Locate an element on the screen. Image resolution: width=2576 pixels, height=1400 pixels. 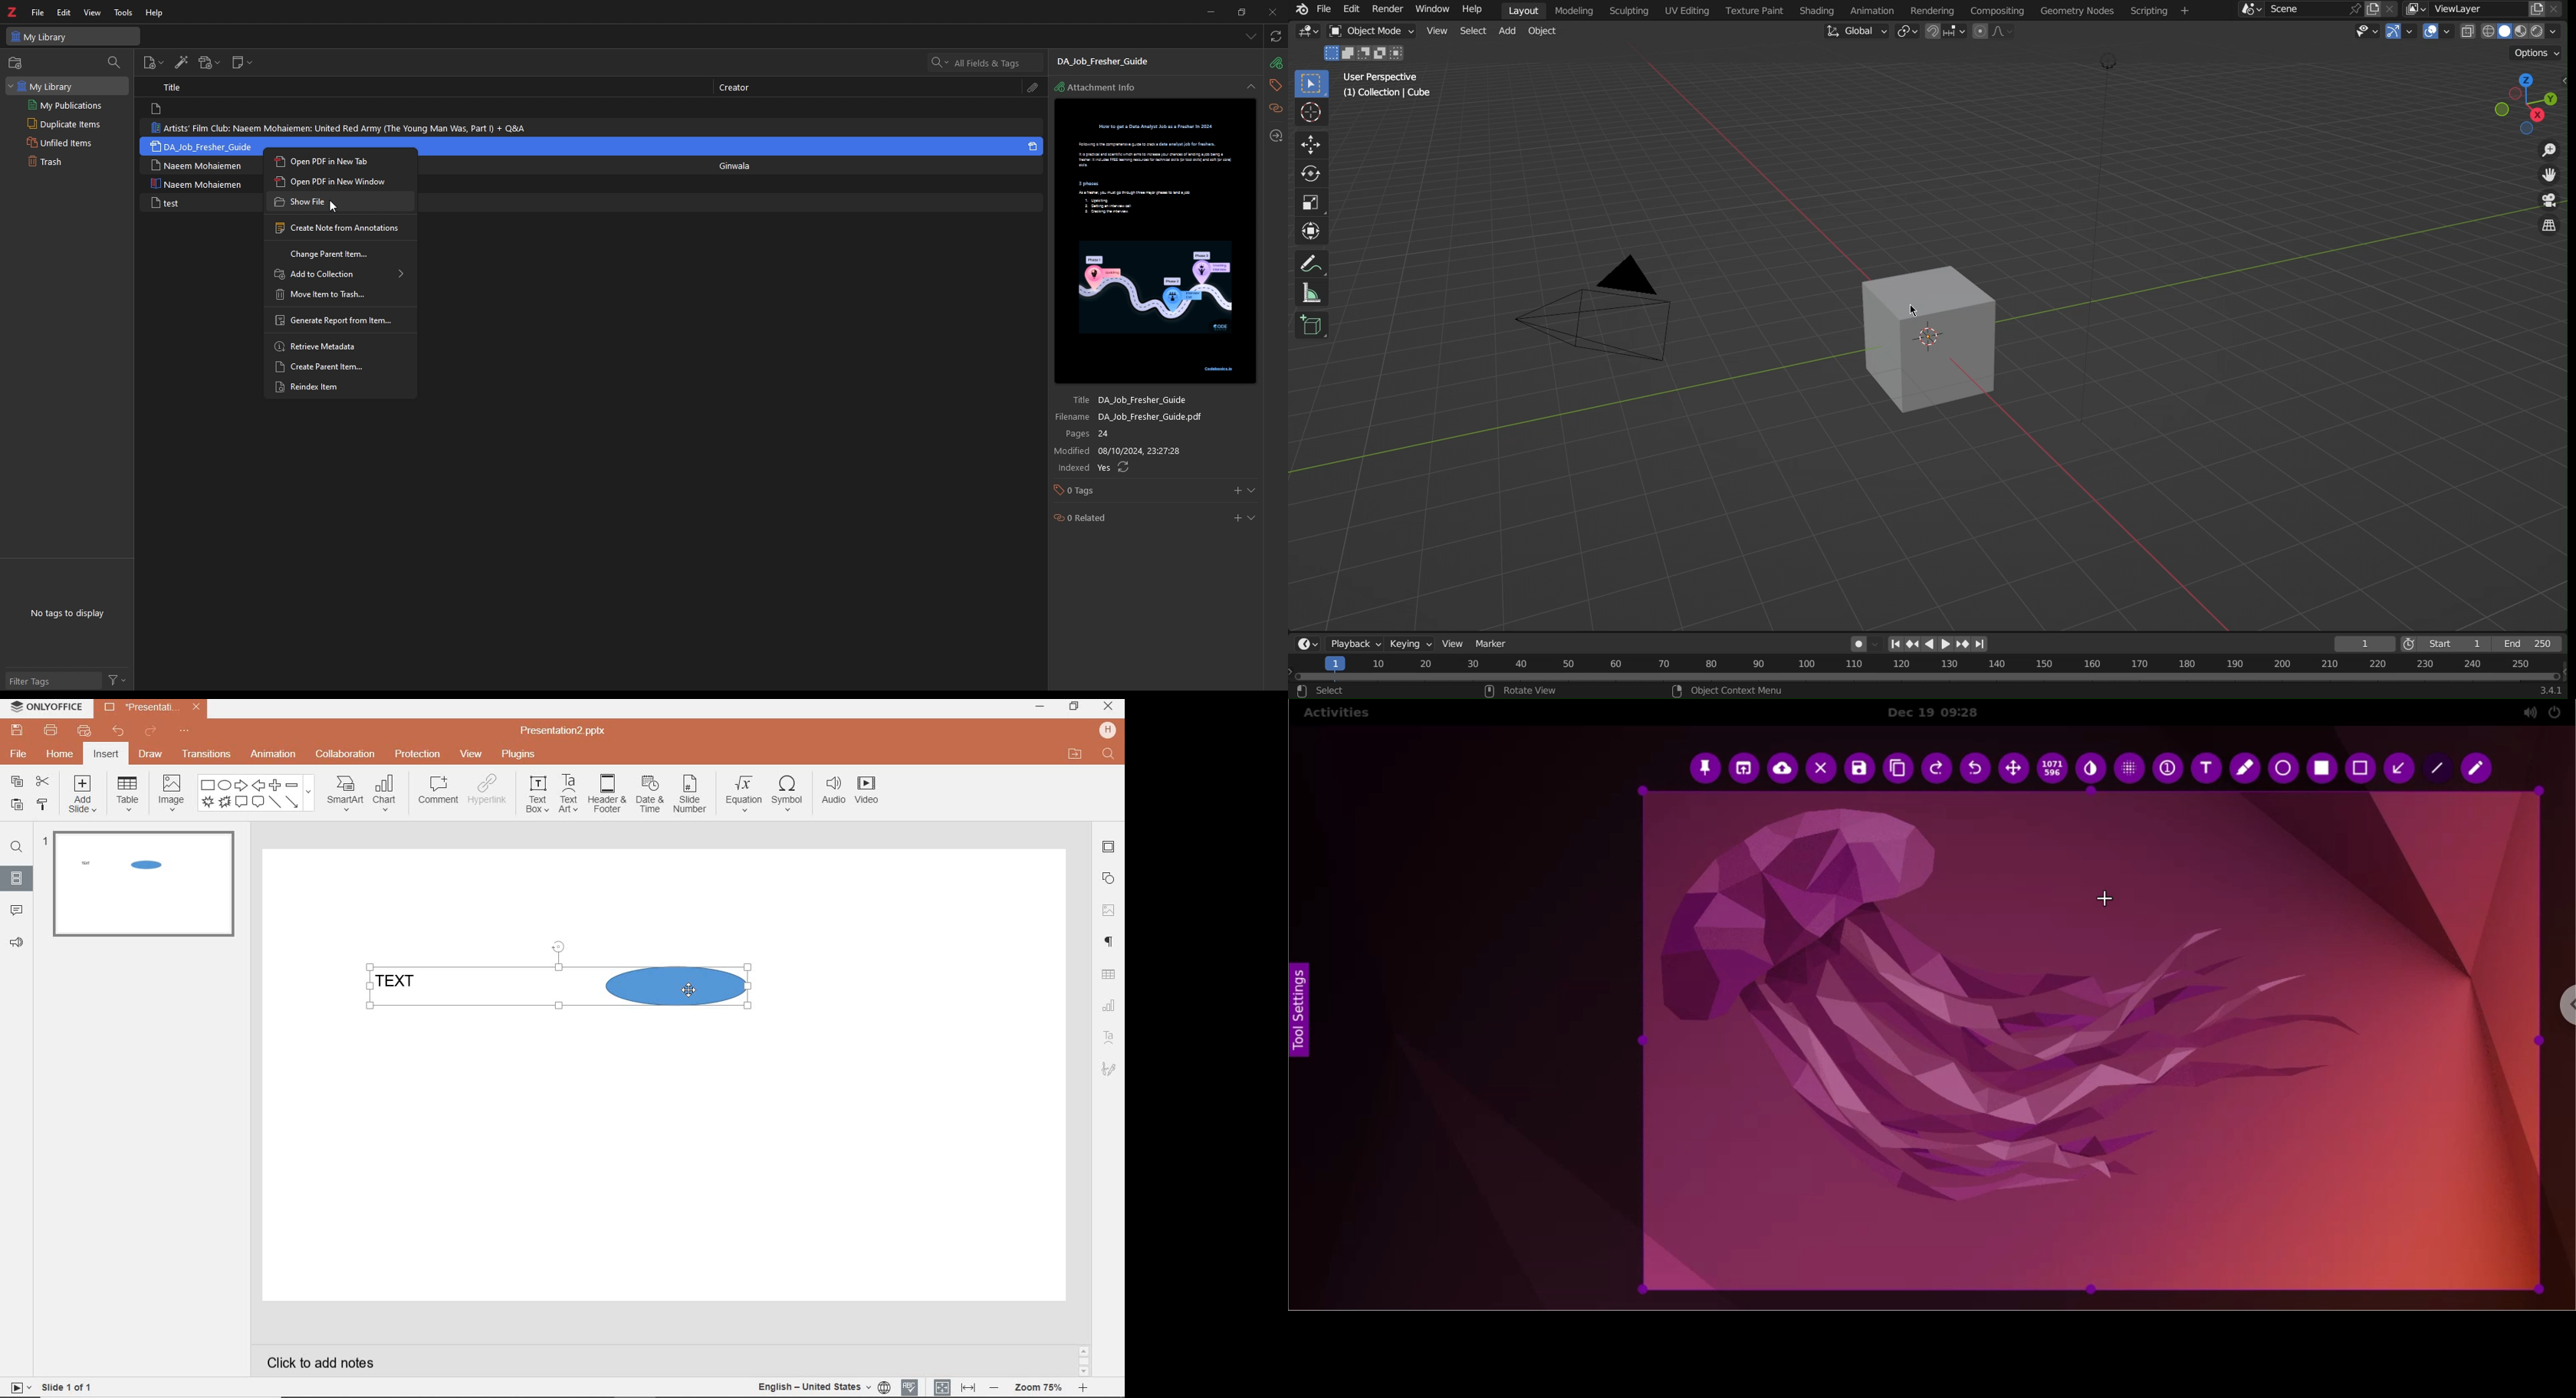
ZOOM is located at coordinates (1038, 1389).